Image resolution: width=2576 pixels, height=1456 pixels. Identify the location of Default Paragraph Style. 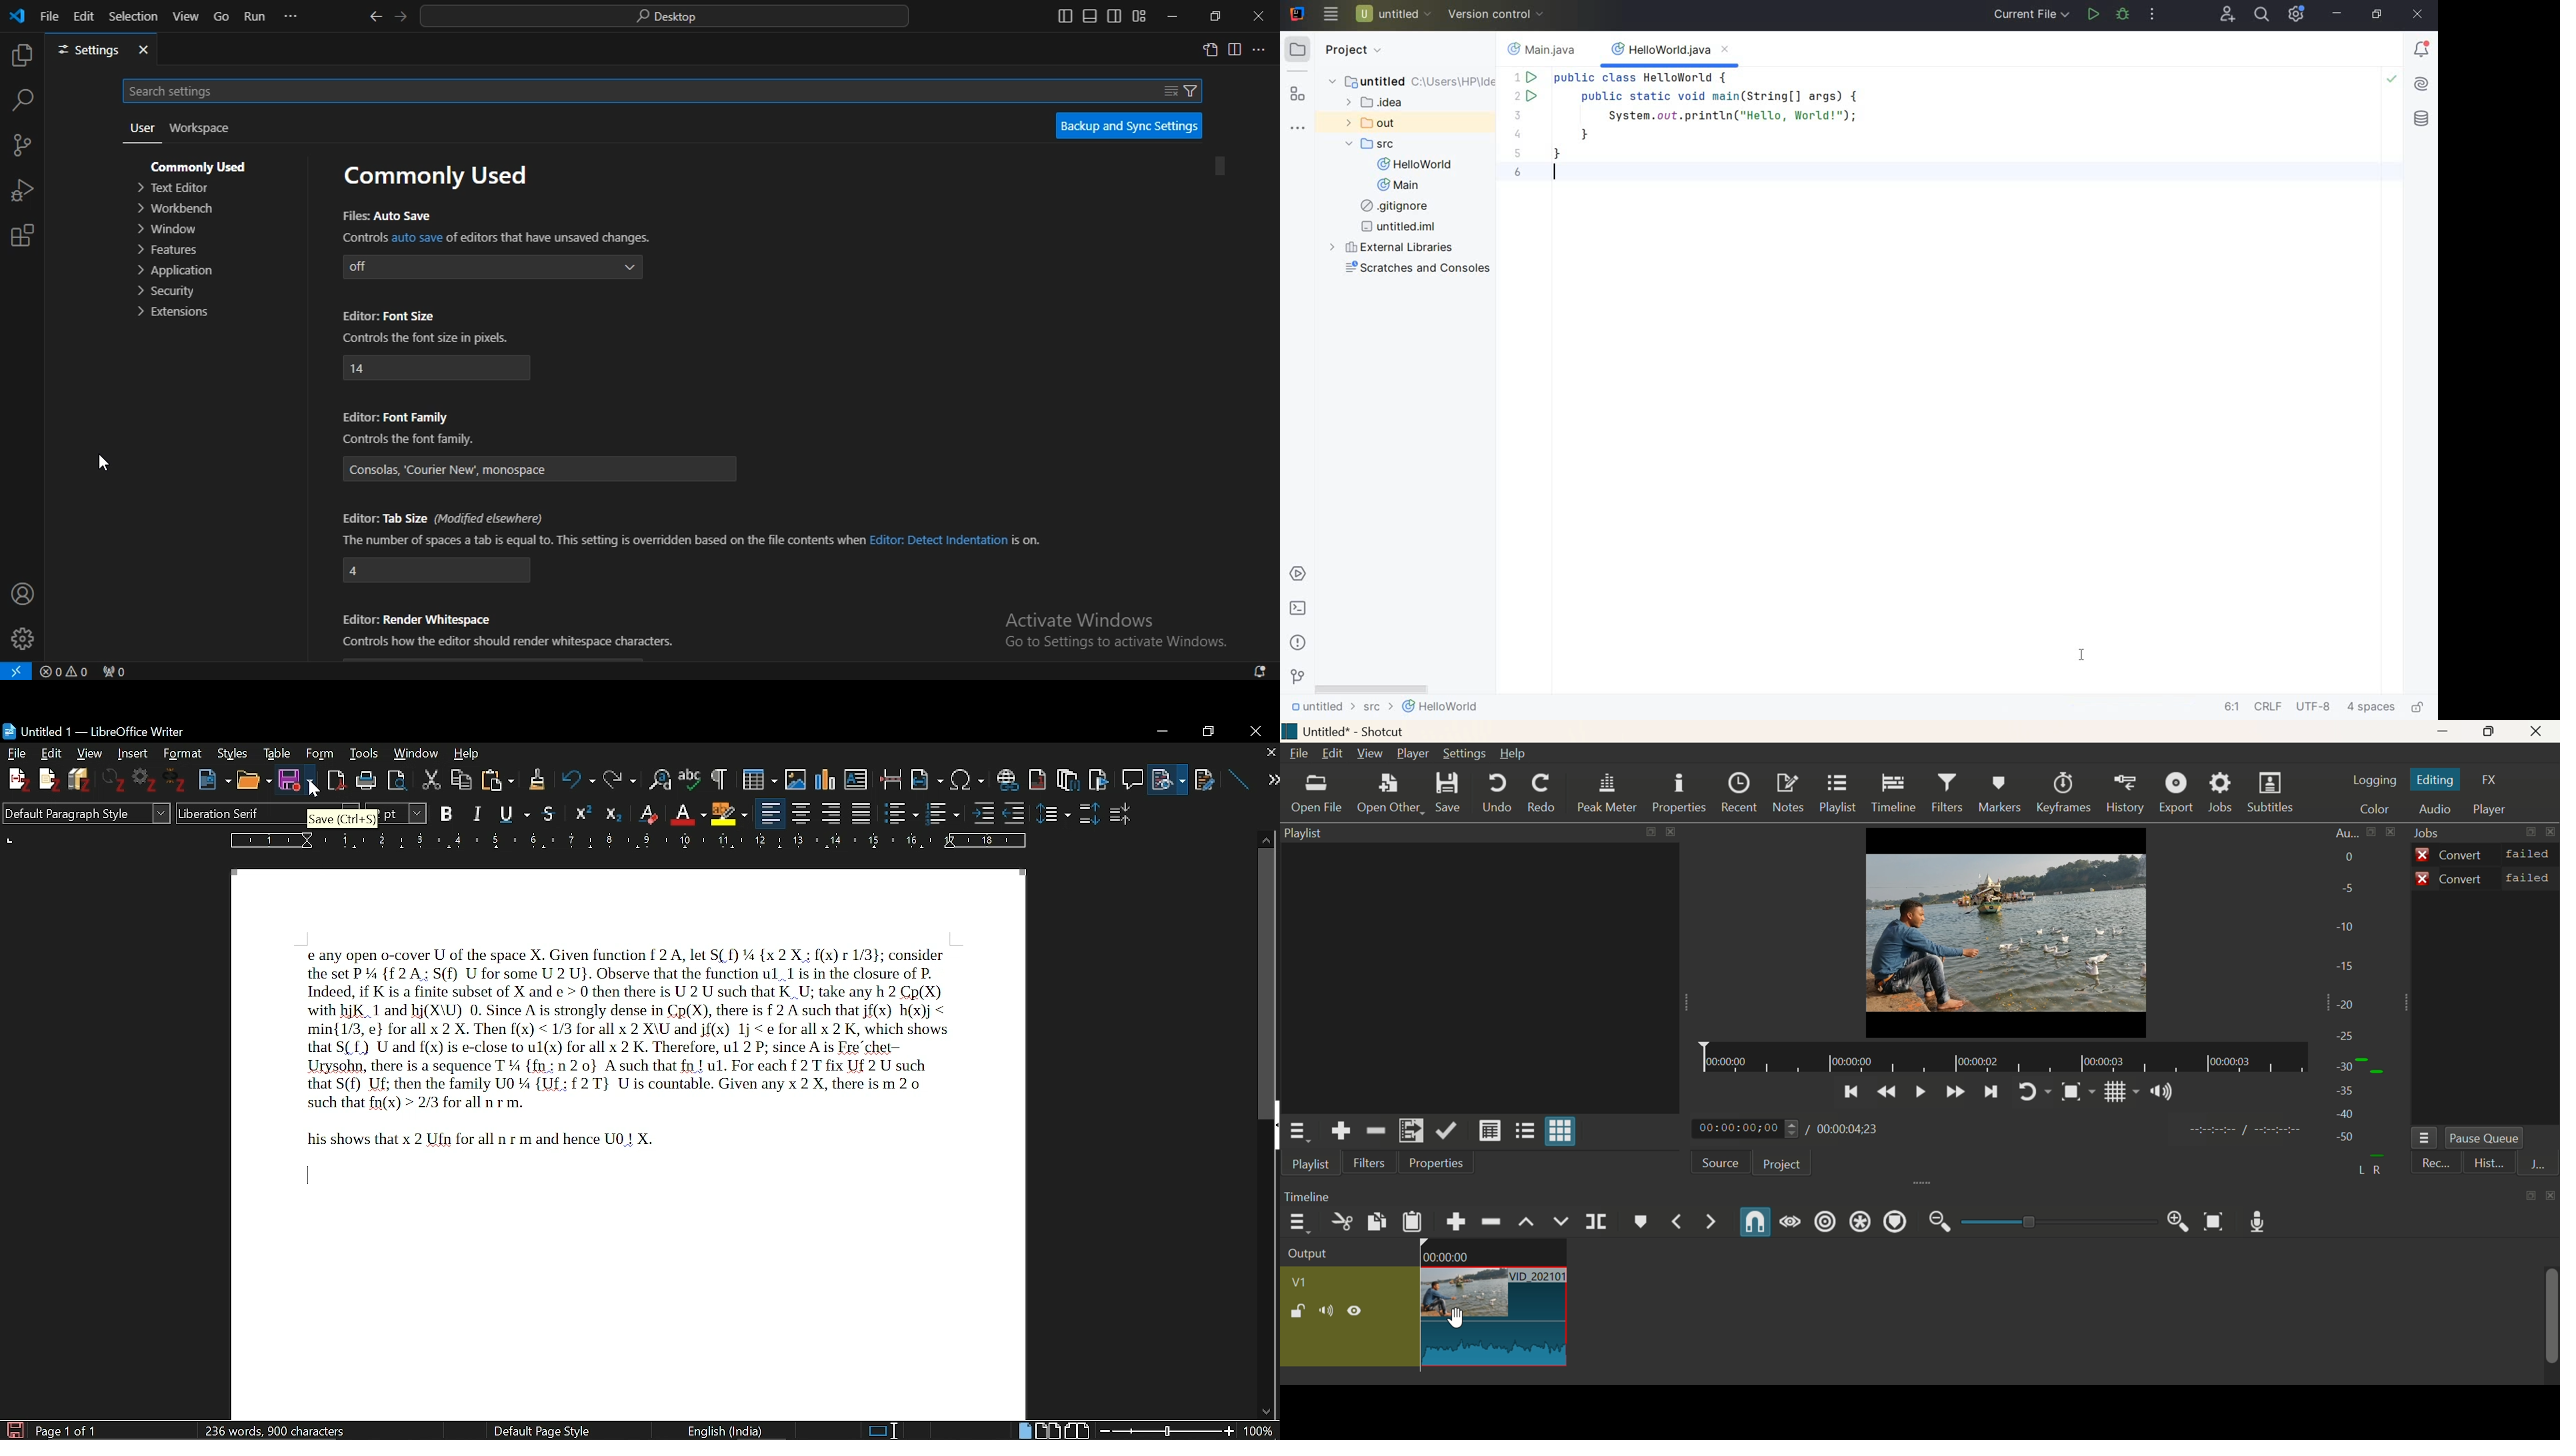
(84, 815).